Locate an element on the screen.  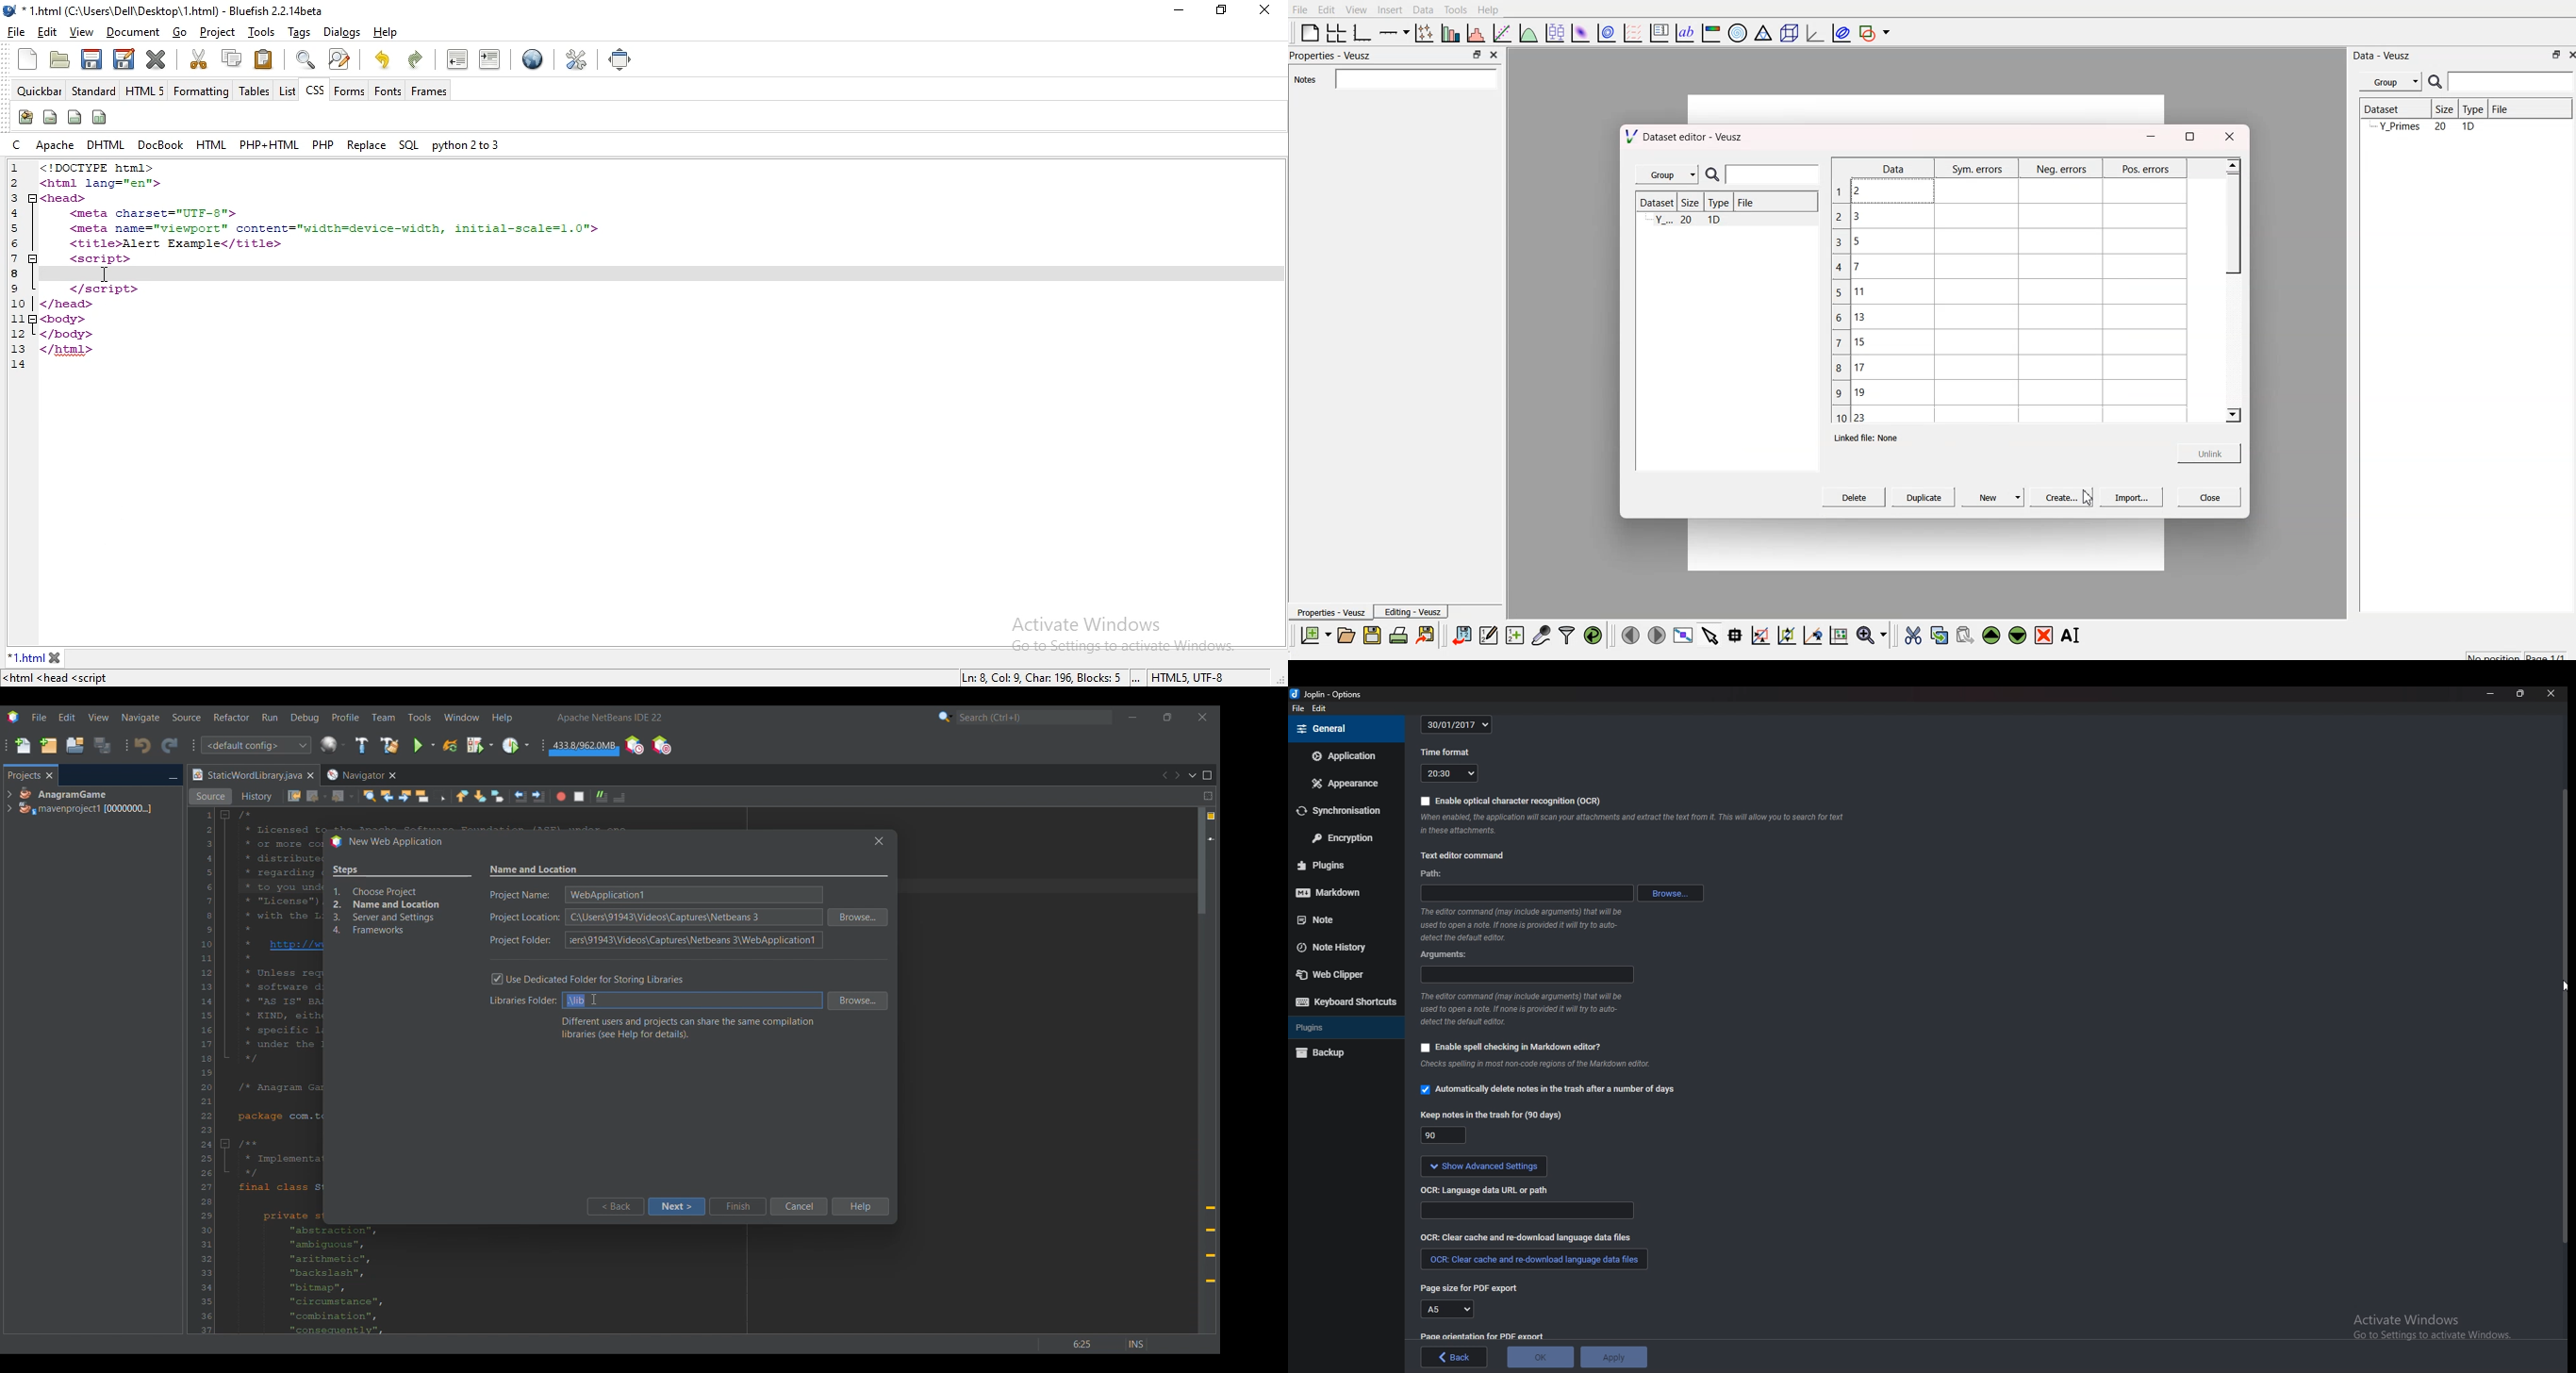
Next bookmark is located at coordinates (480, 796).